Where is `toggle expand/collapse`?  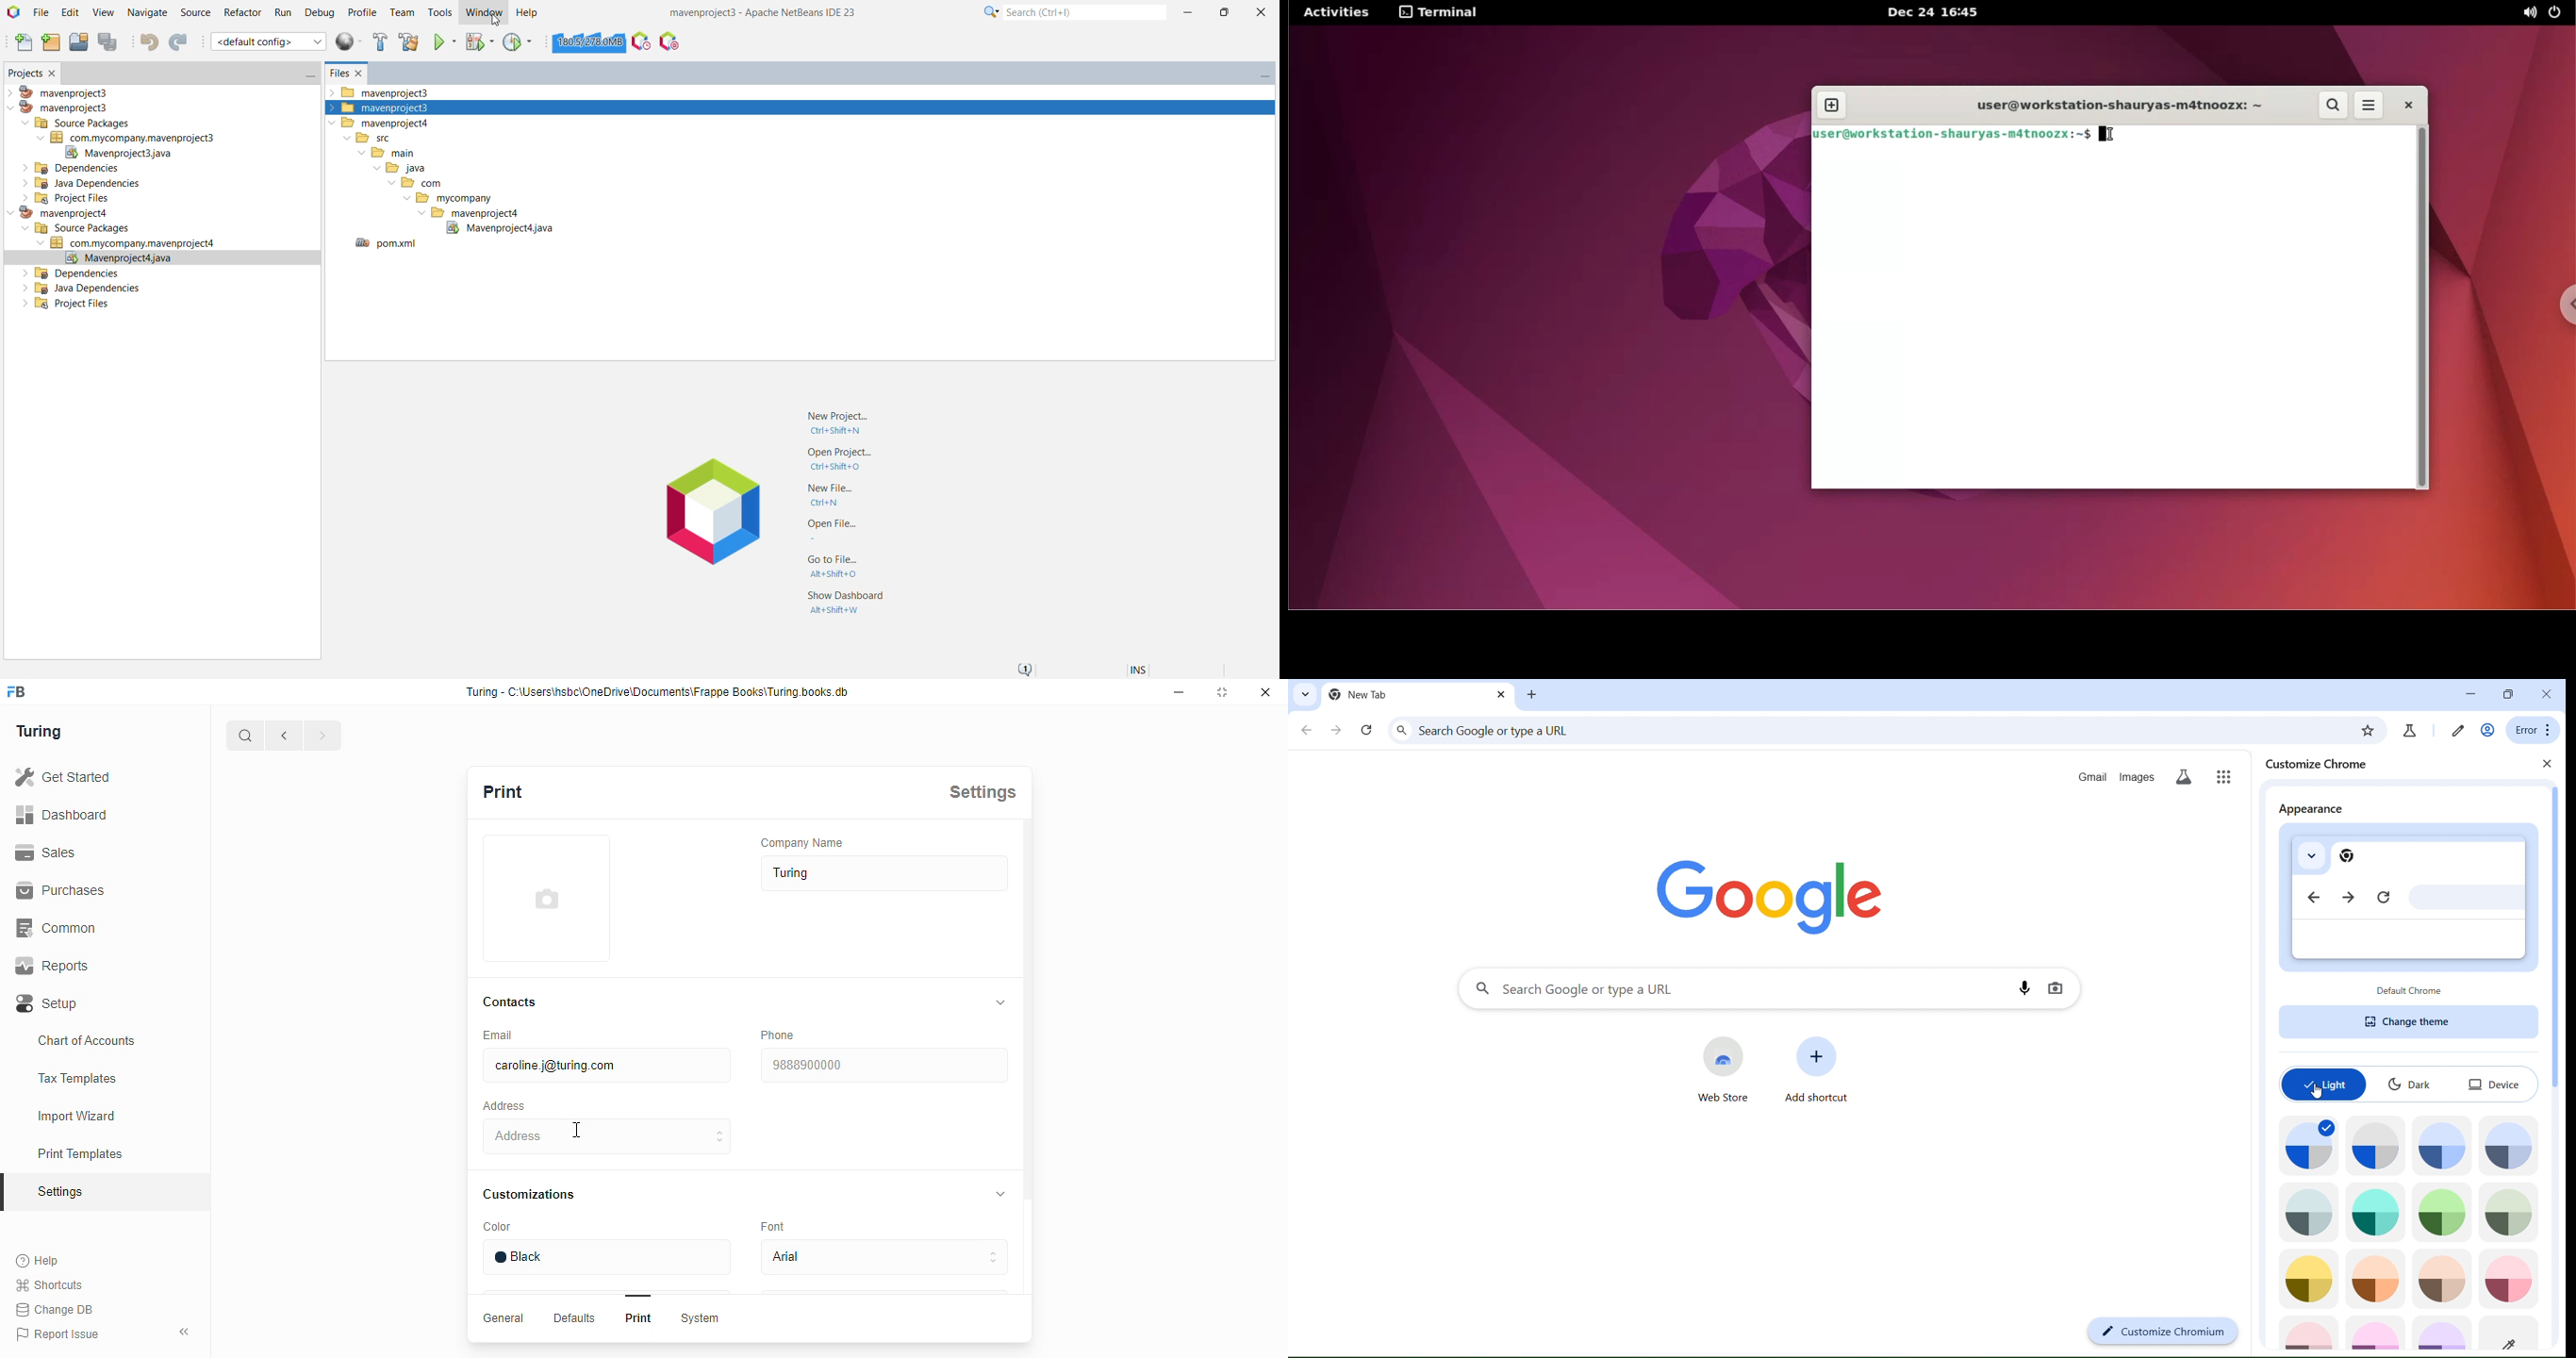 toggle expand/collapse is located at coordinates (1001, 1193).